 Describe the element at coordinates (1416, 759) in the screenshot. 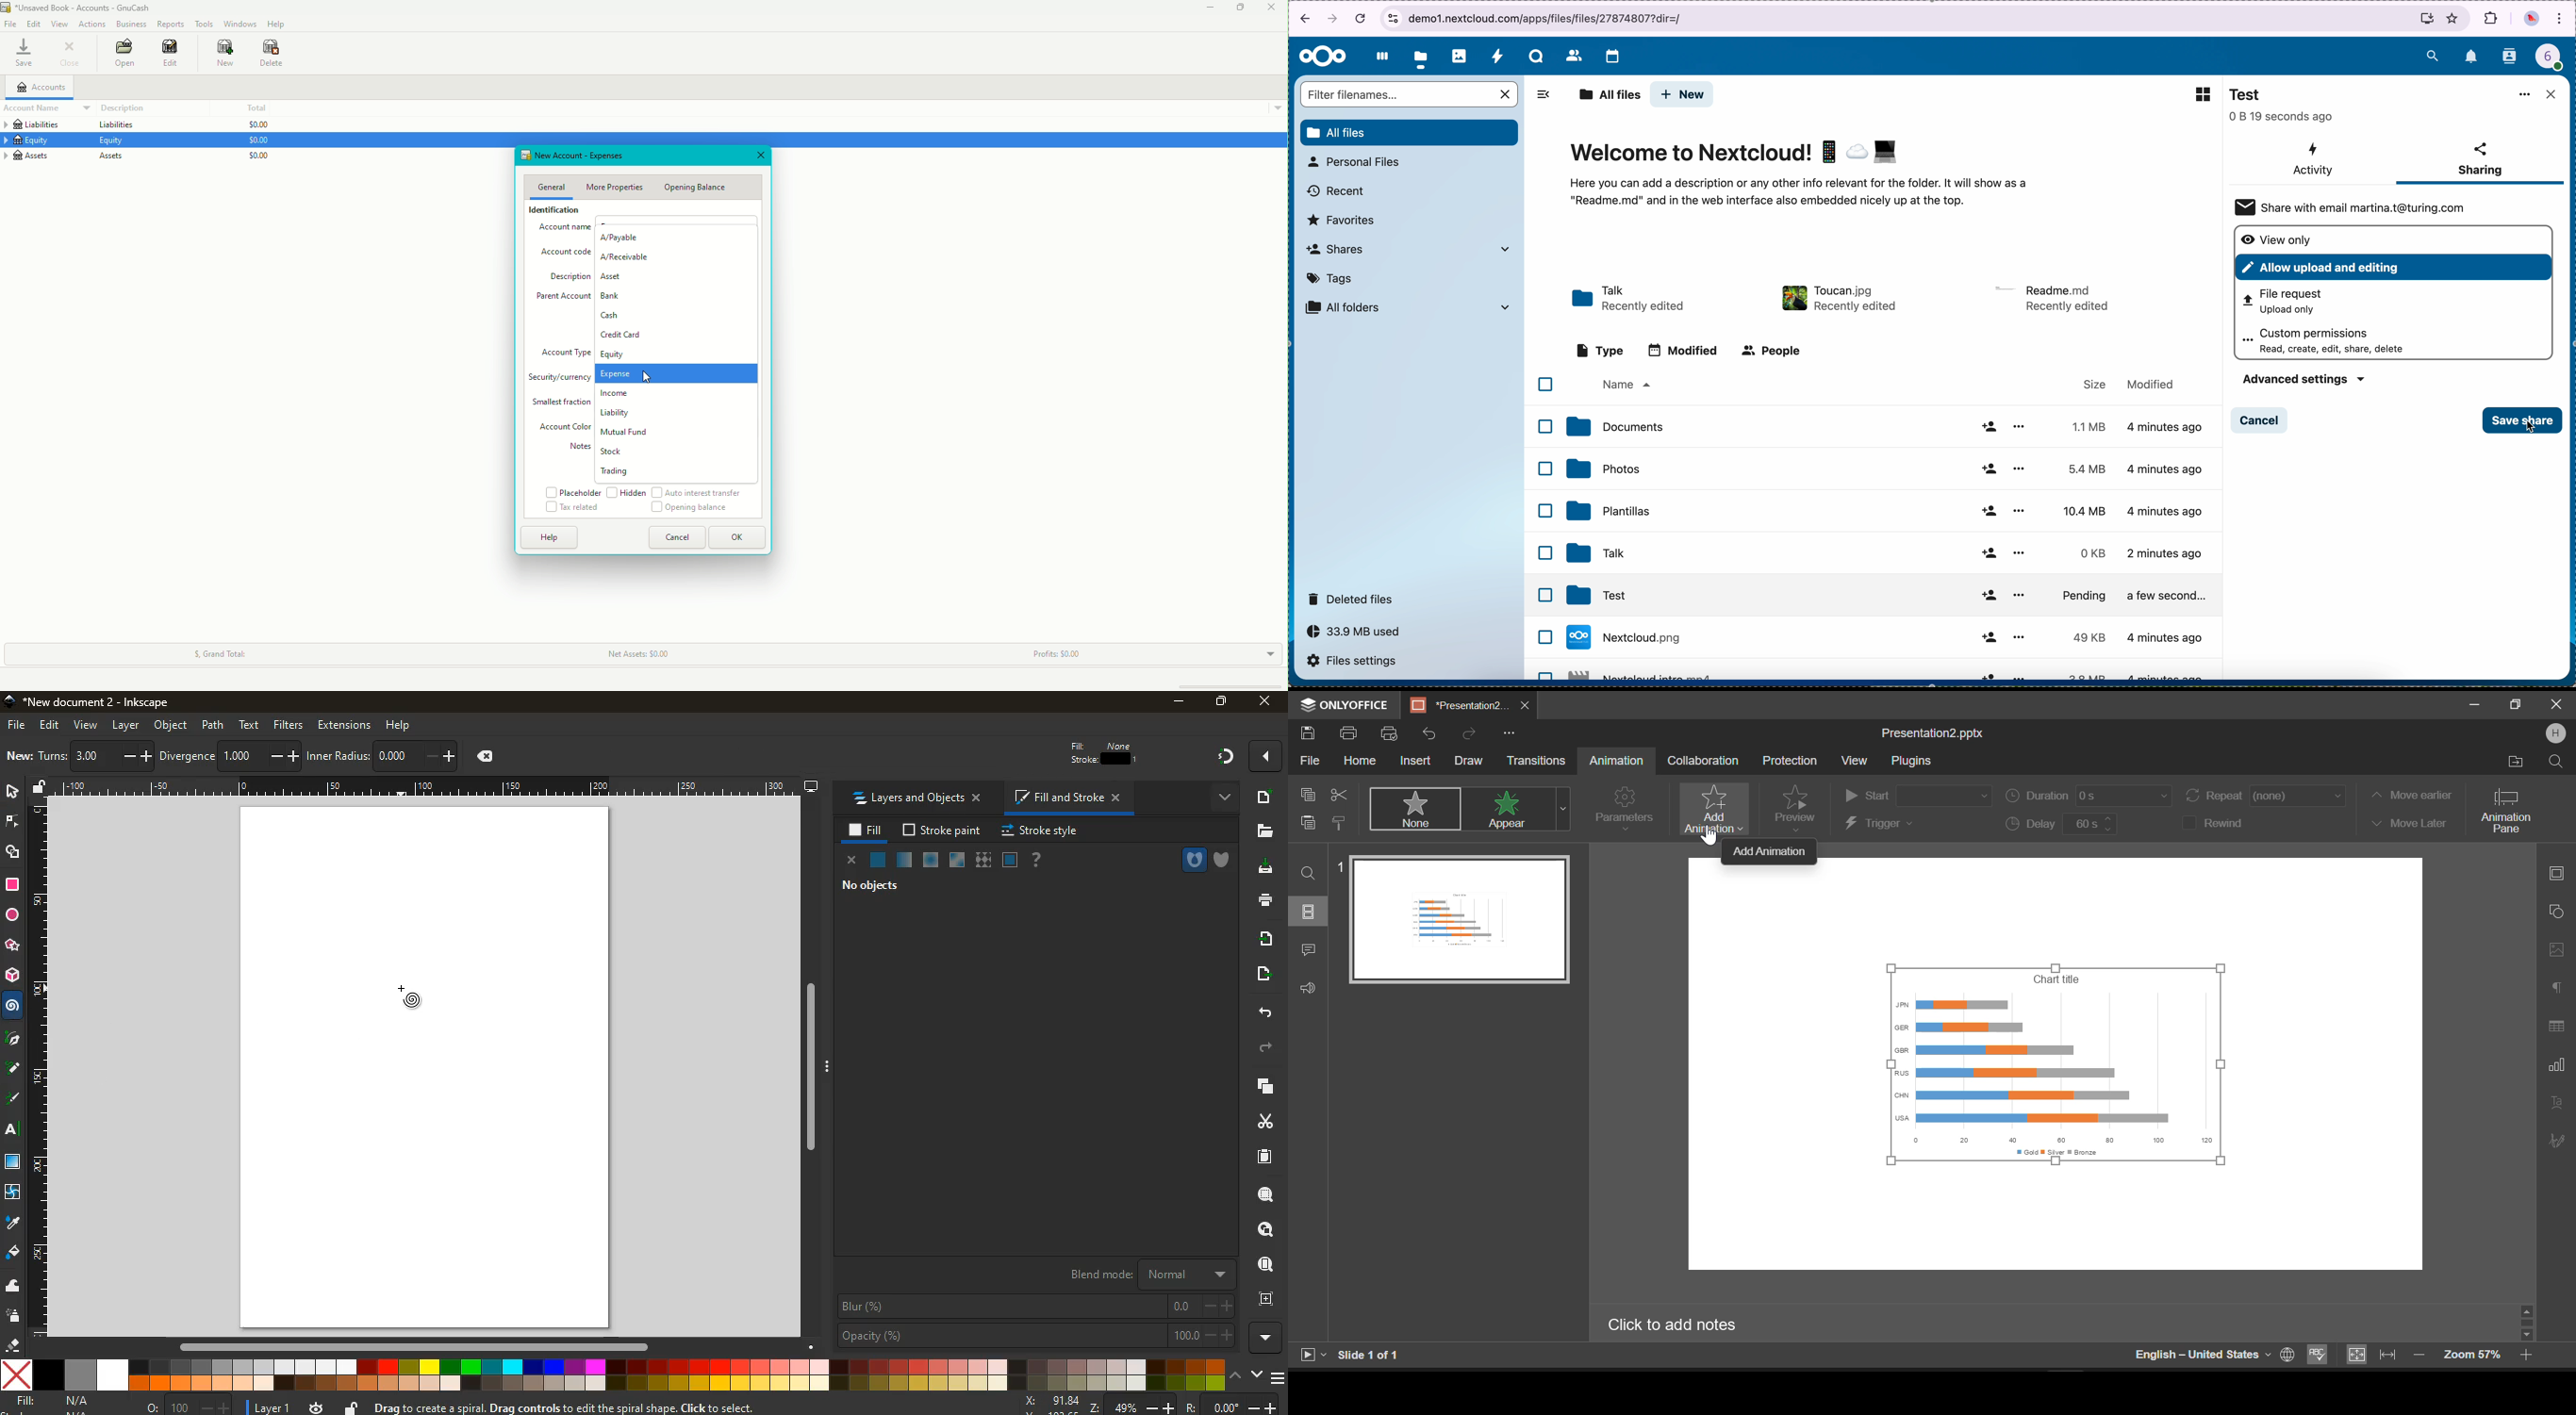

I see `Insert` at that location.